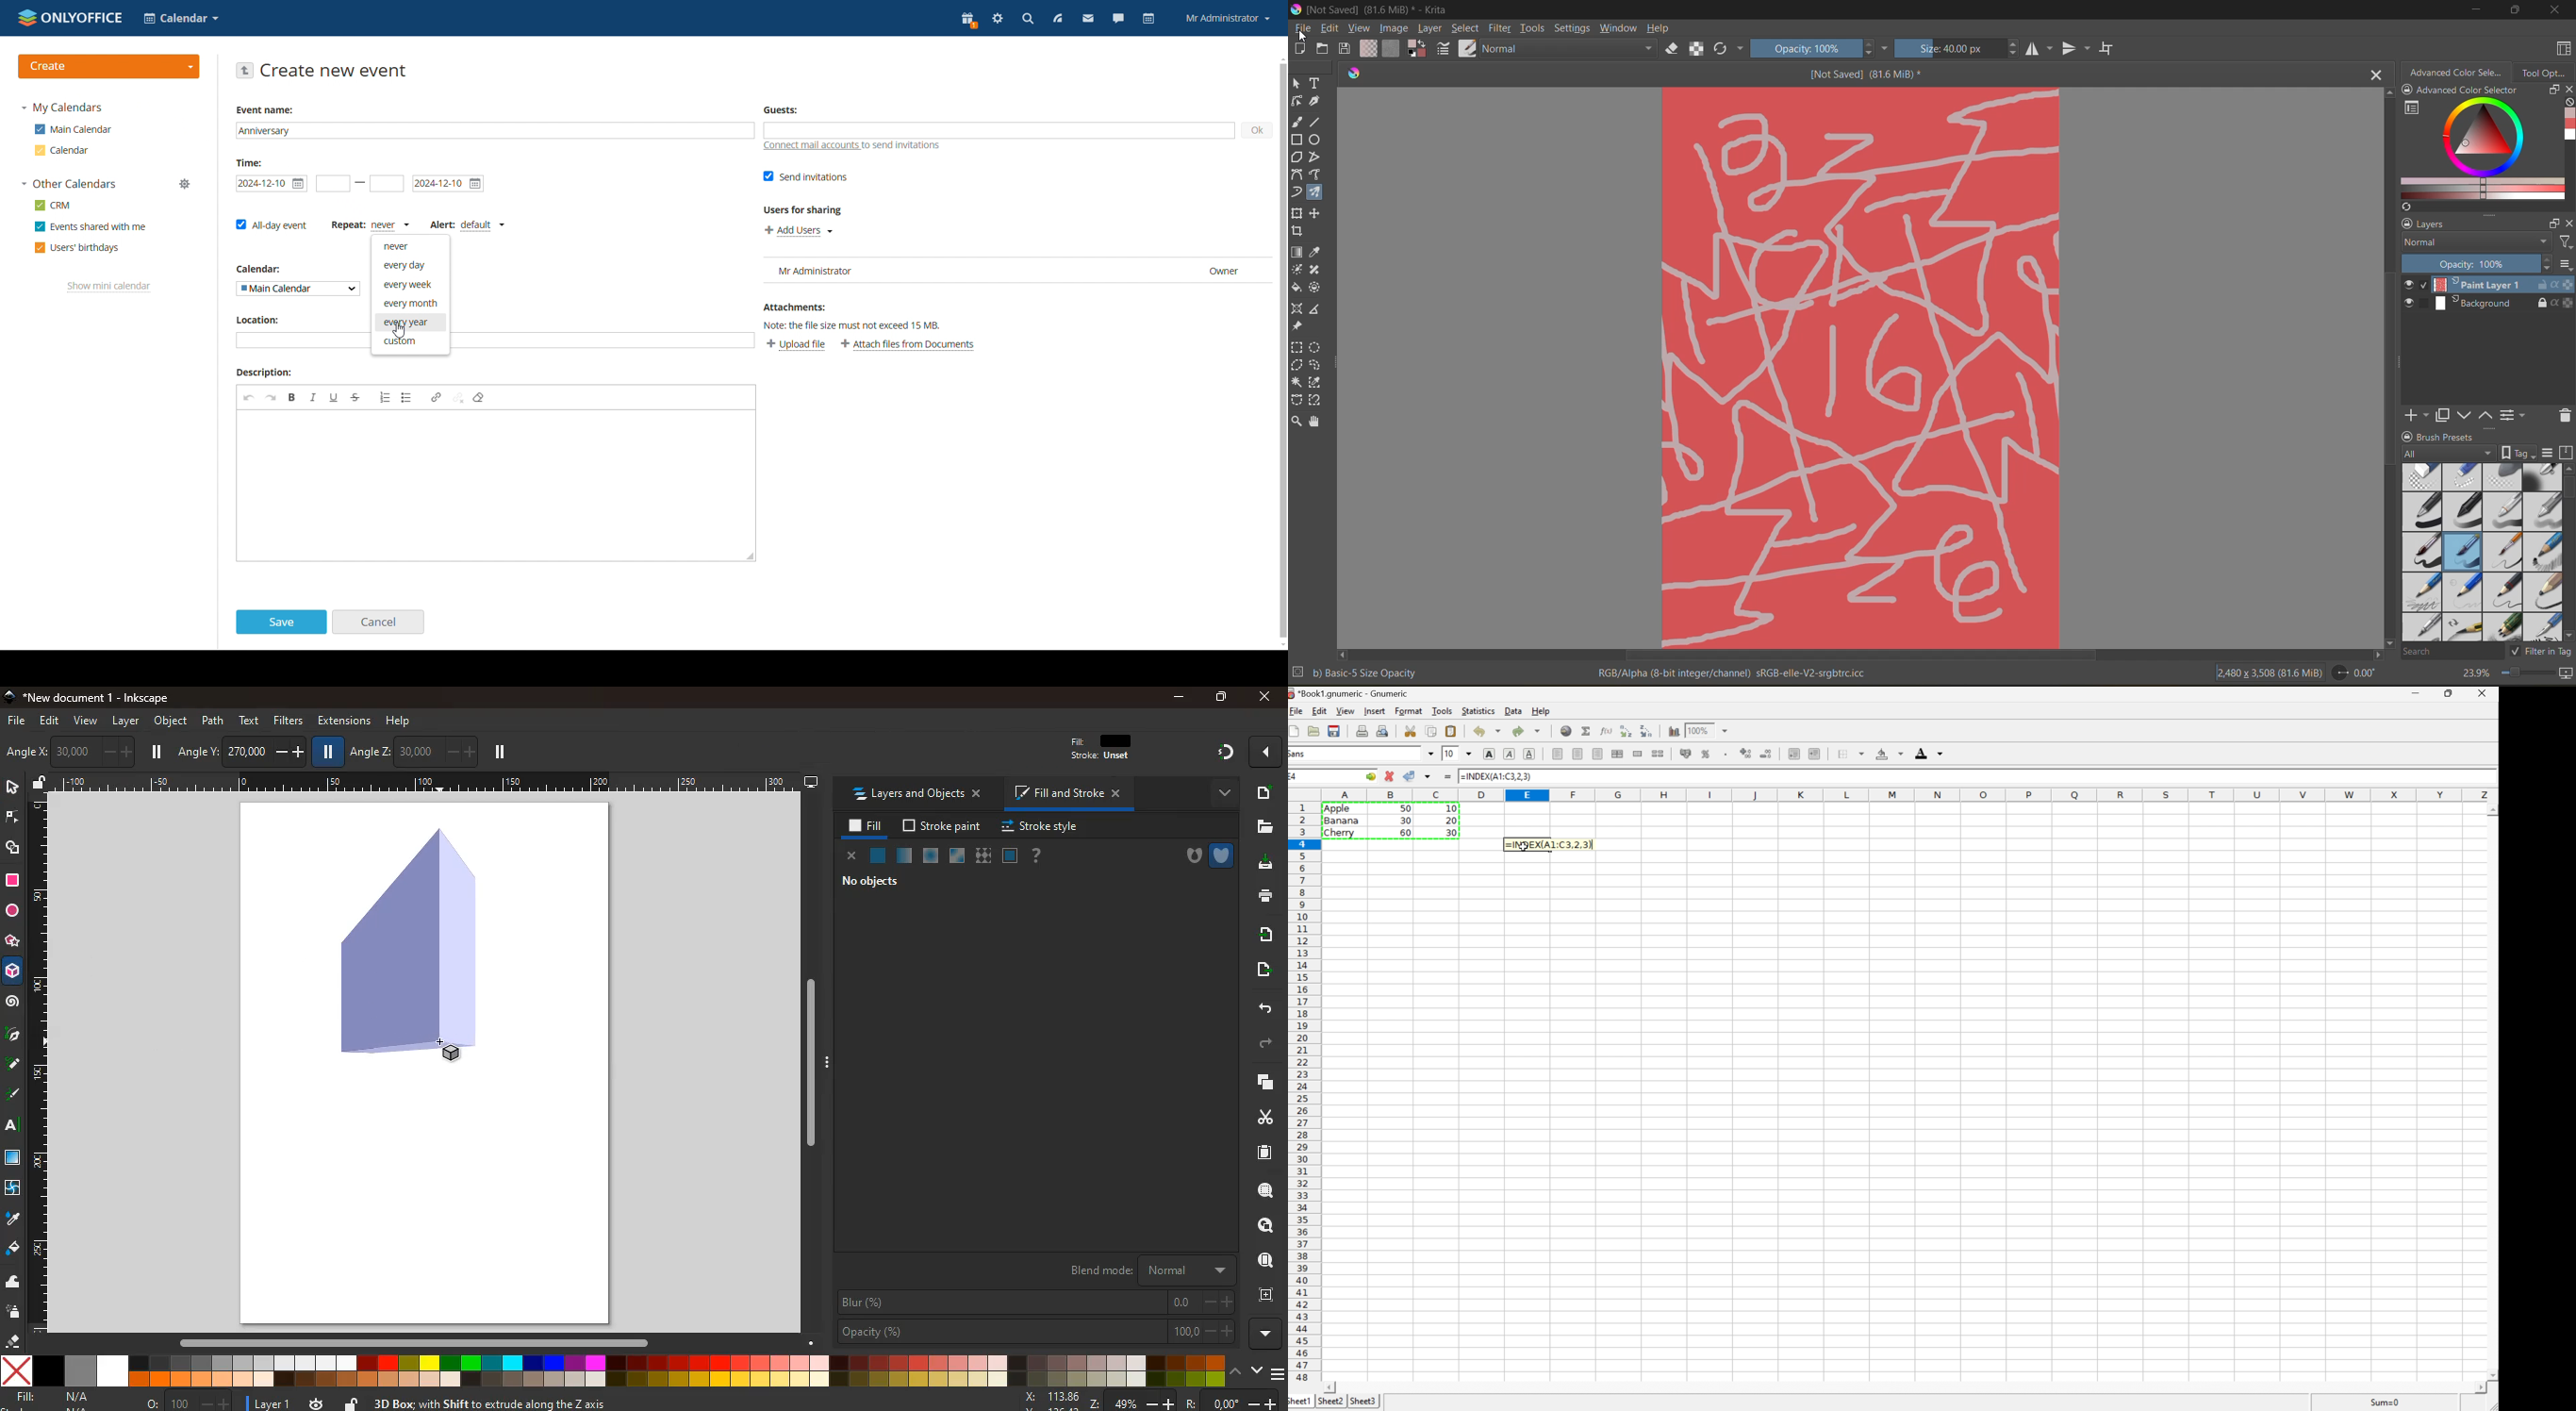  What do you see at coordinates (12, 1187) in the screenshot?
I see `twist` at bounding box center [12, 1187].